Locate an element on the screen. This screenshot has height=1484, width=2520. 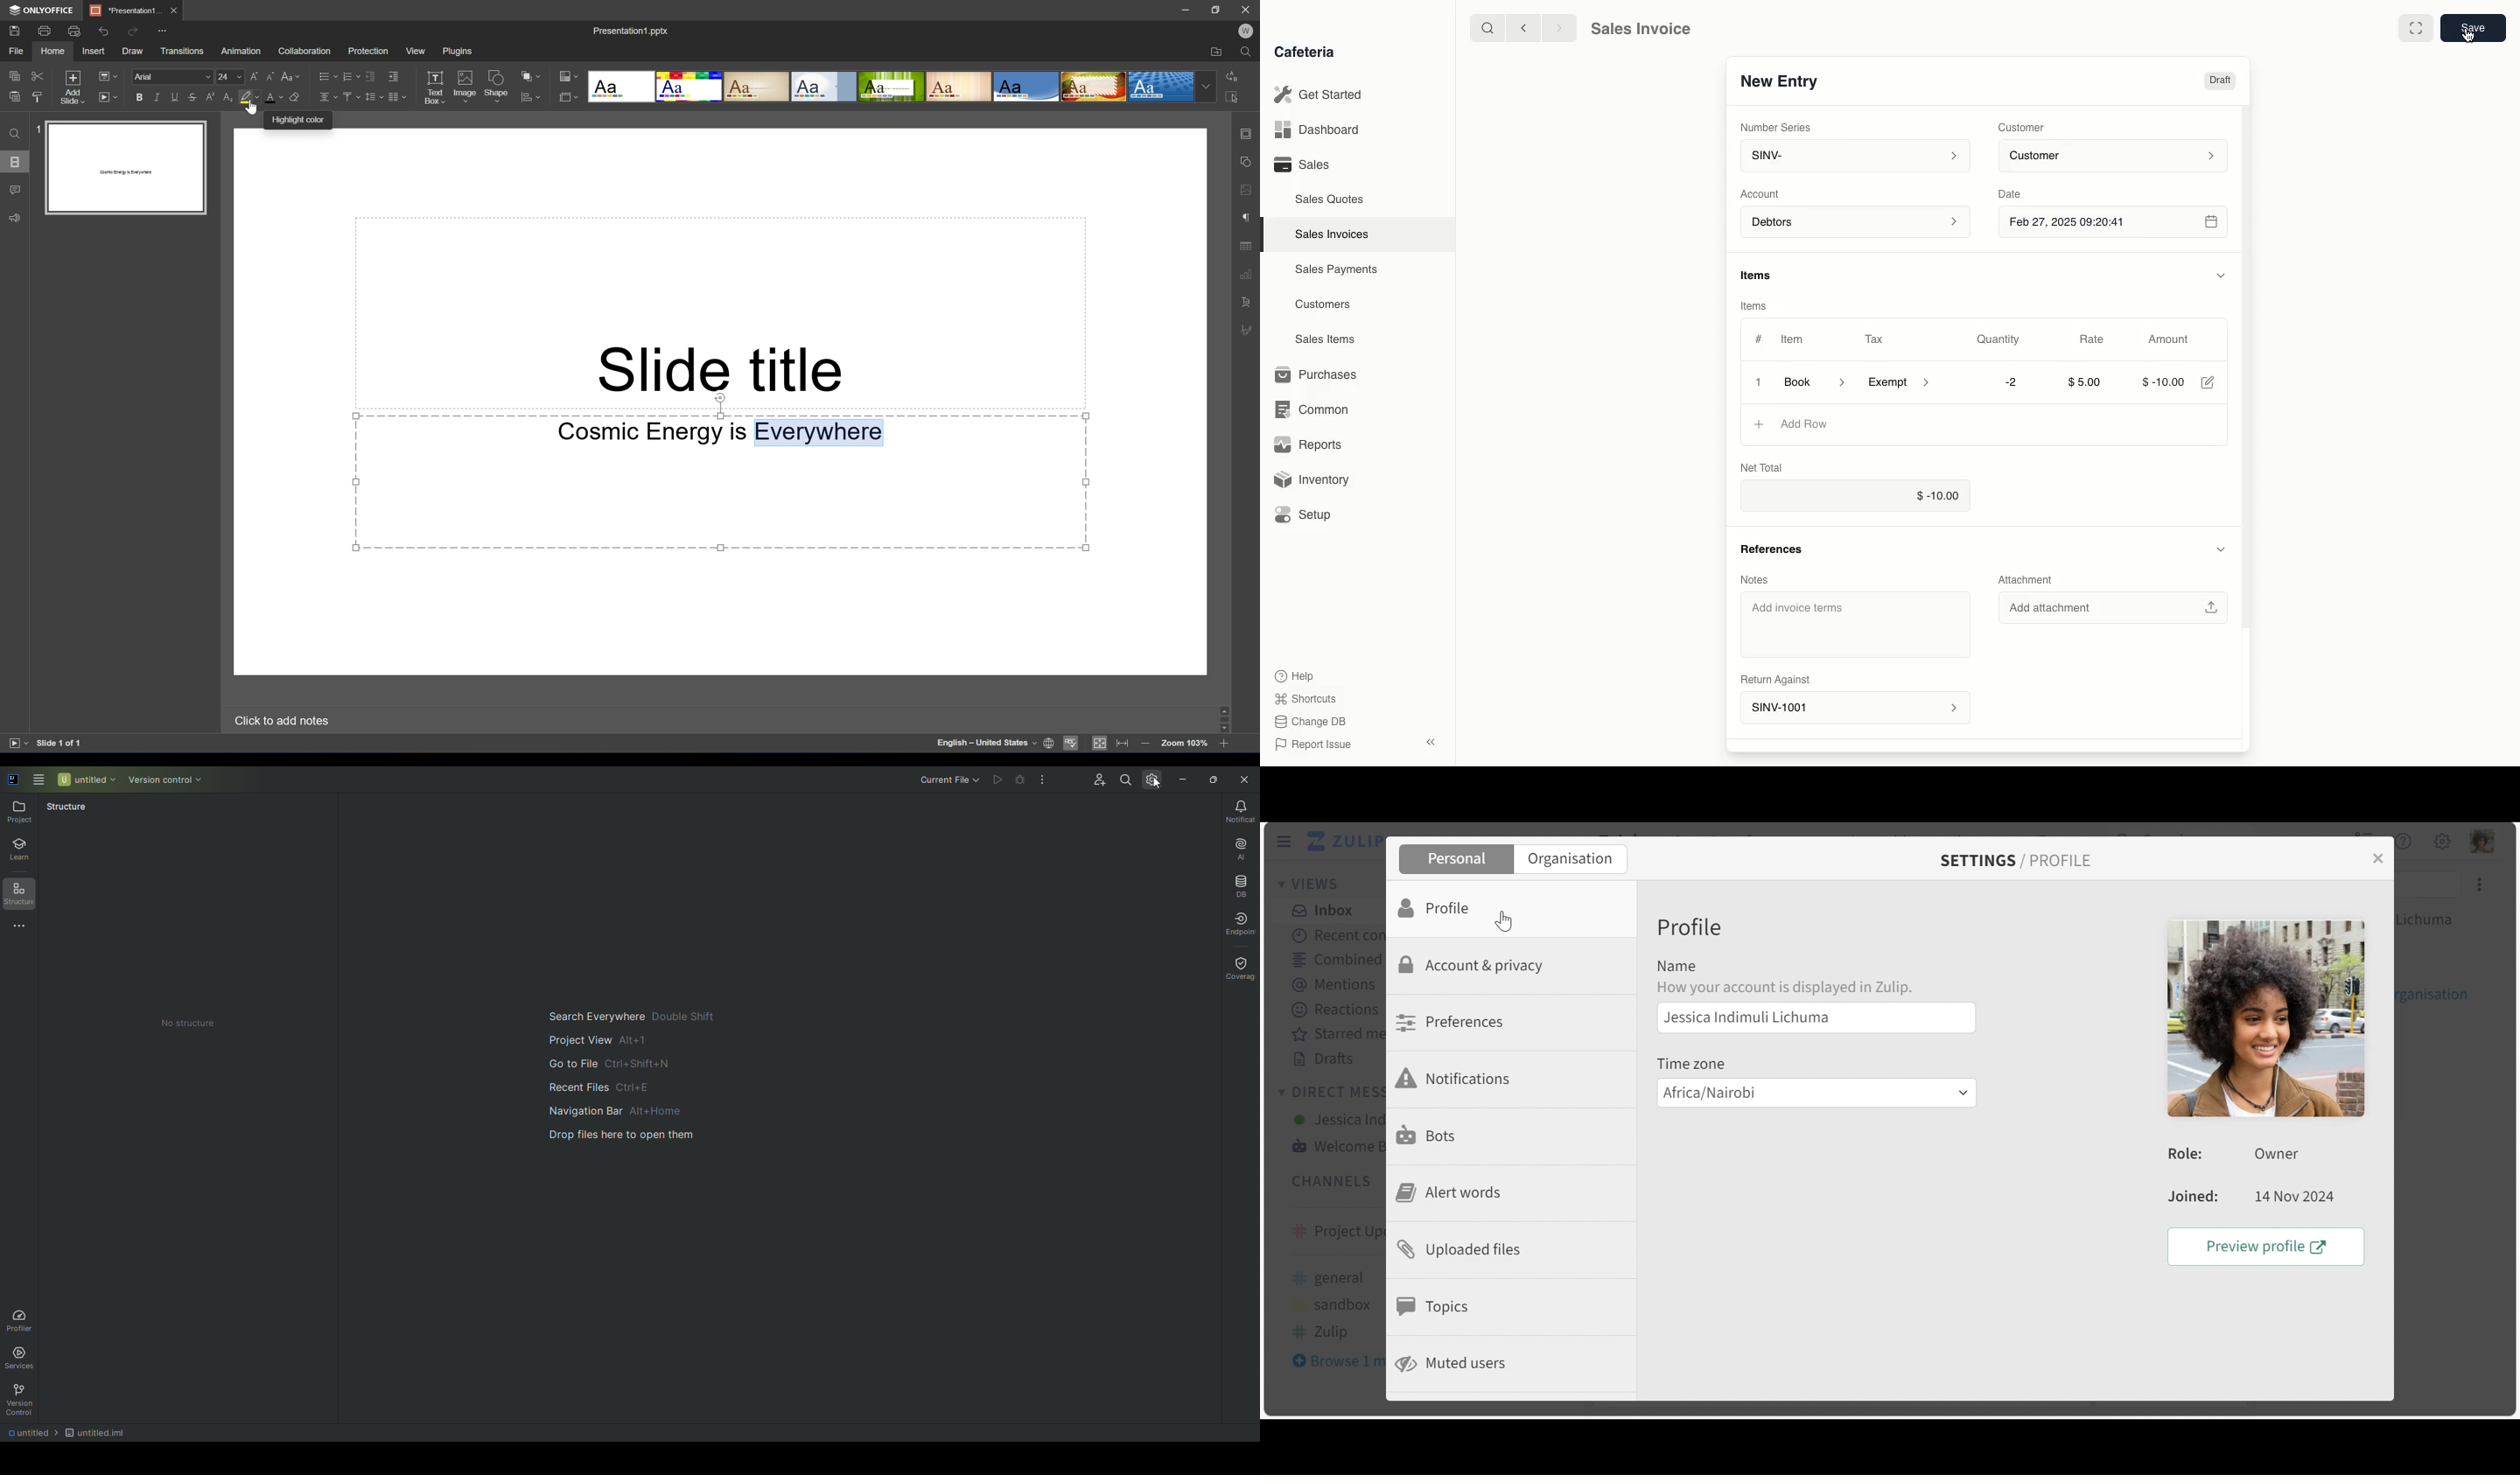
Hide is located at coordinates (2221, 549).